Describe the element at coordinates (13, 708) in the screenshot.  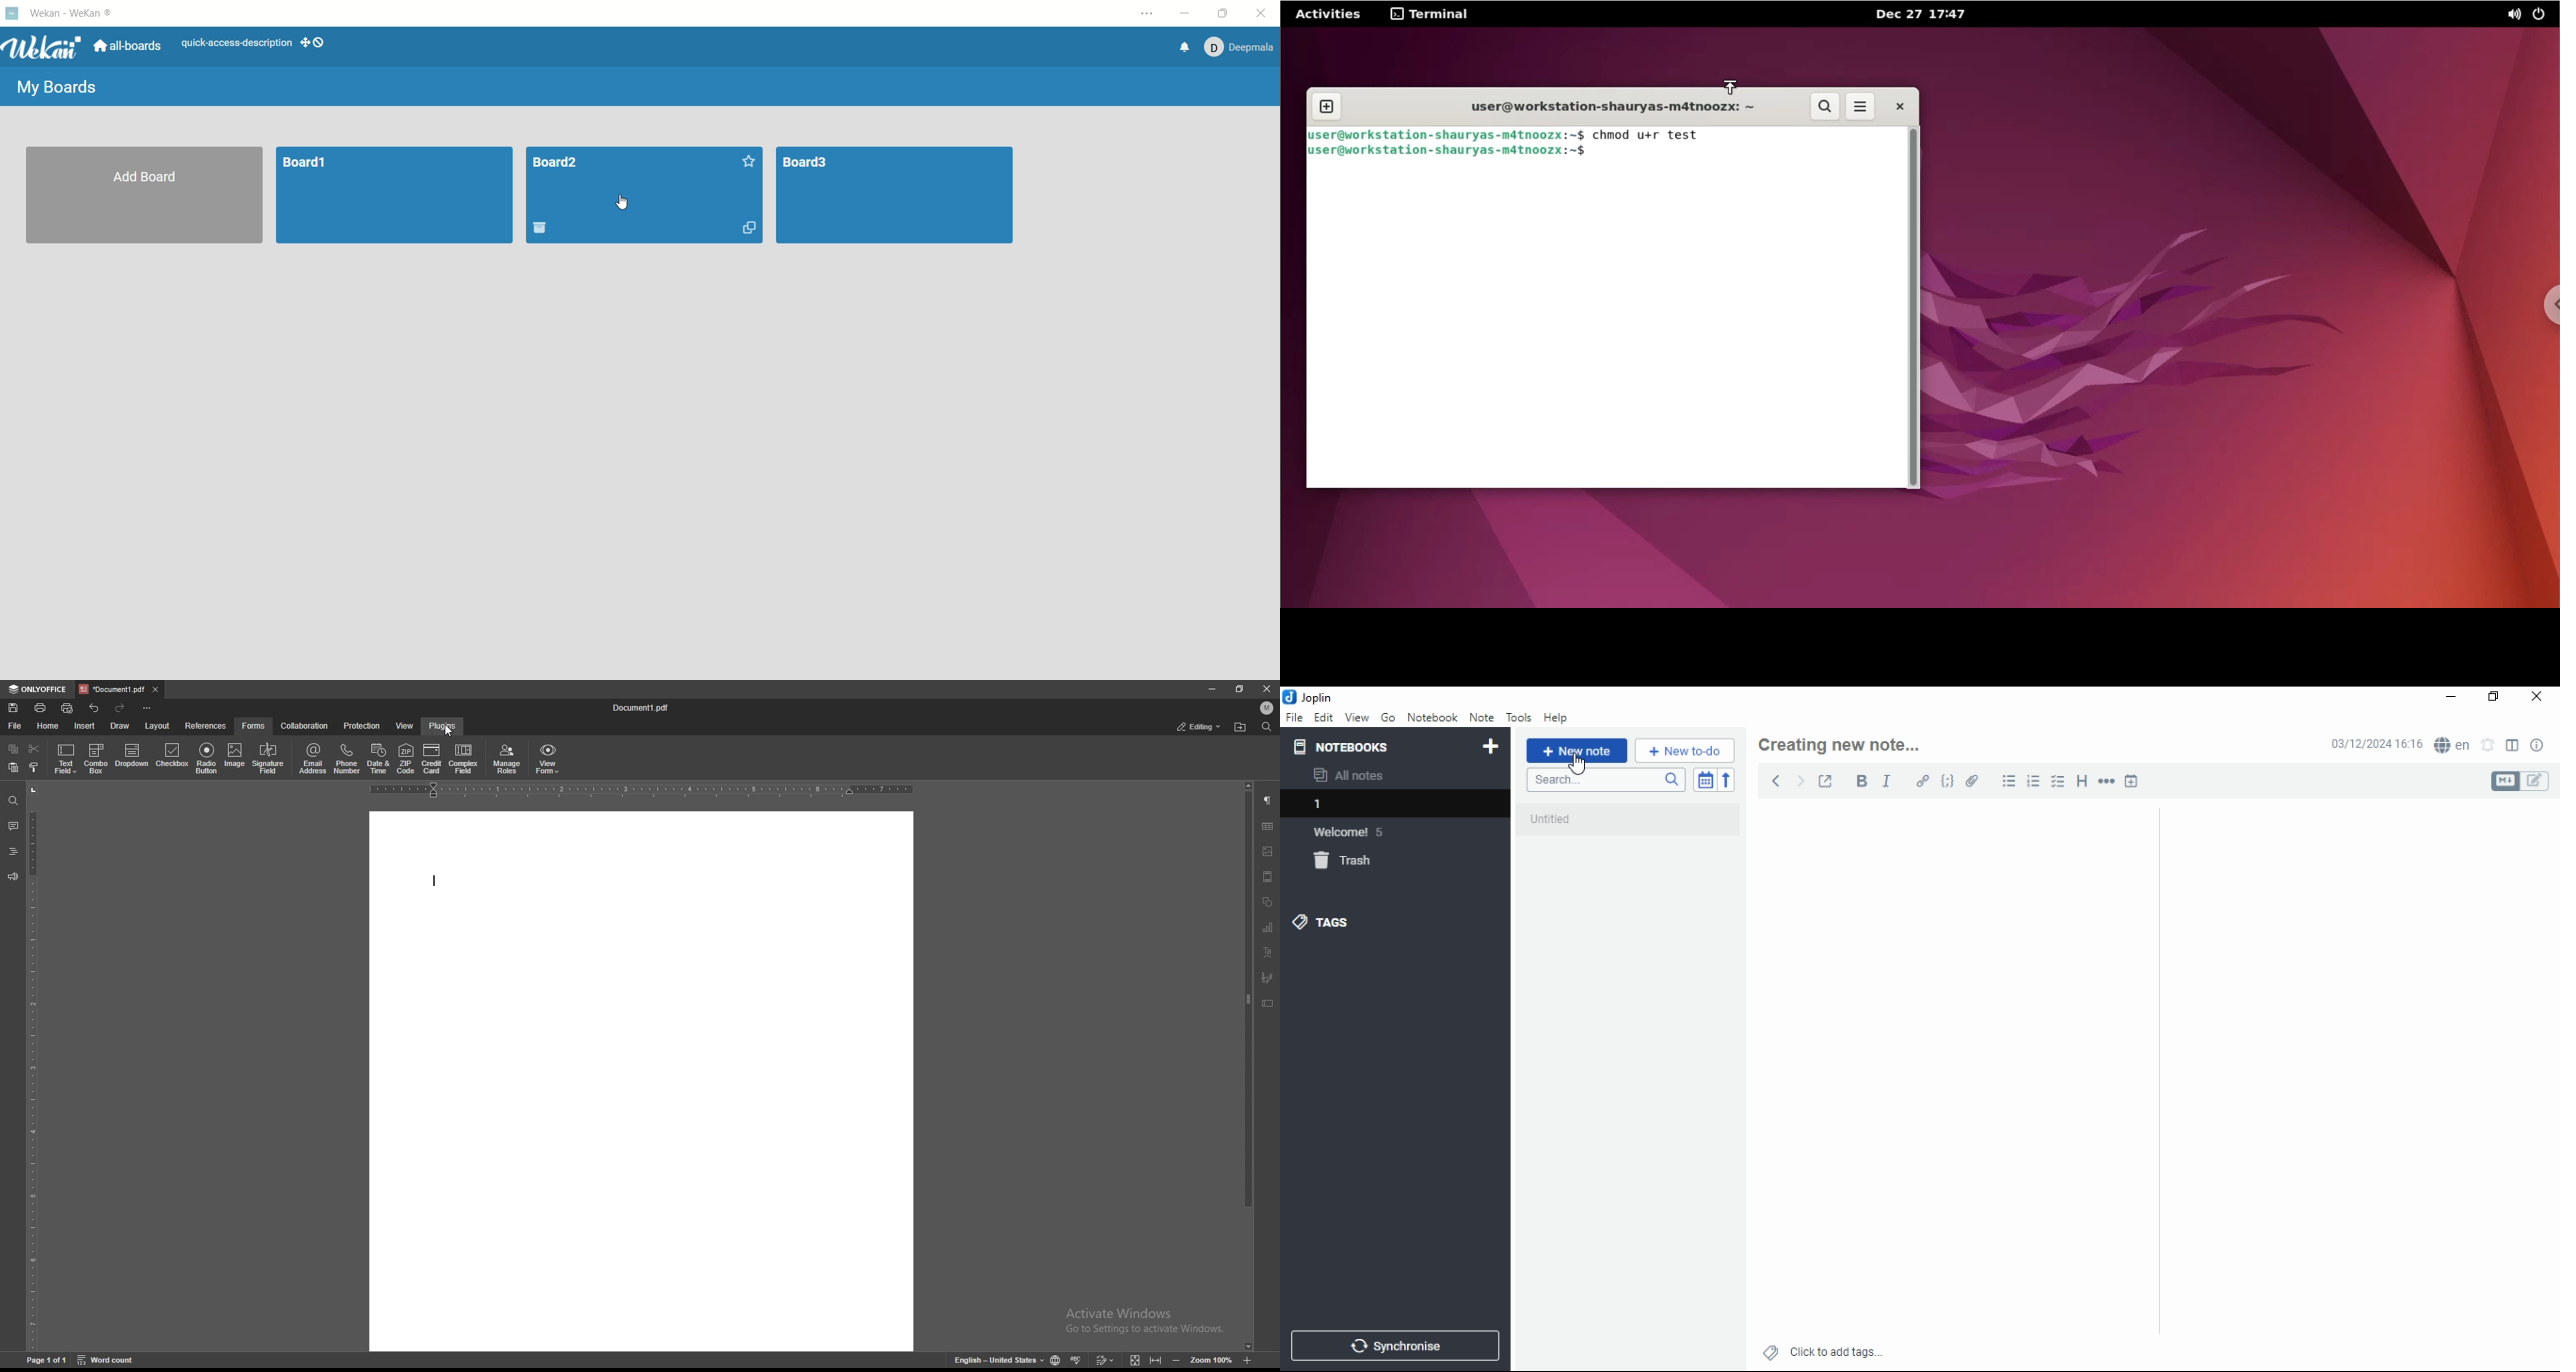
I see `save` at that location.